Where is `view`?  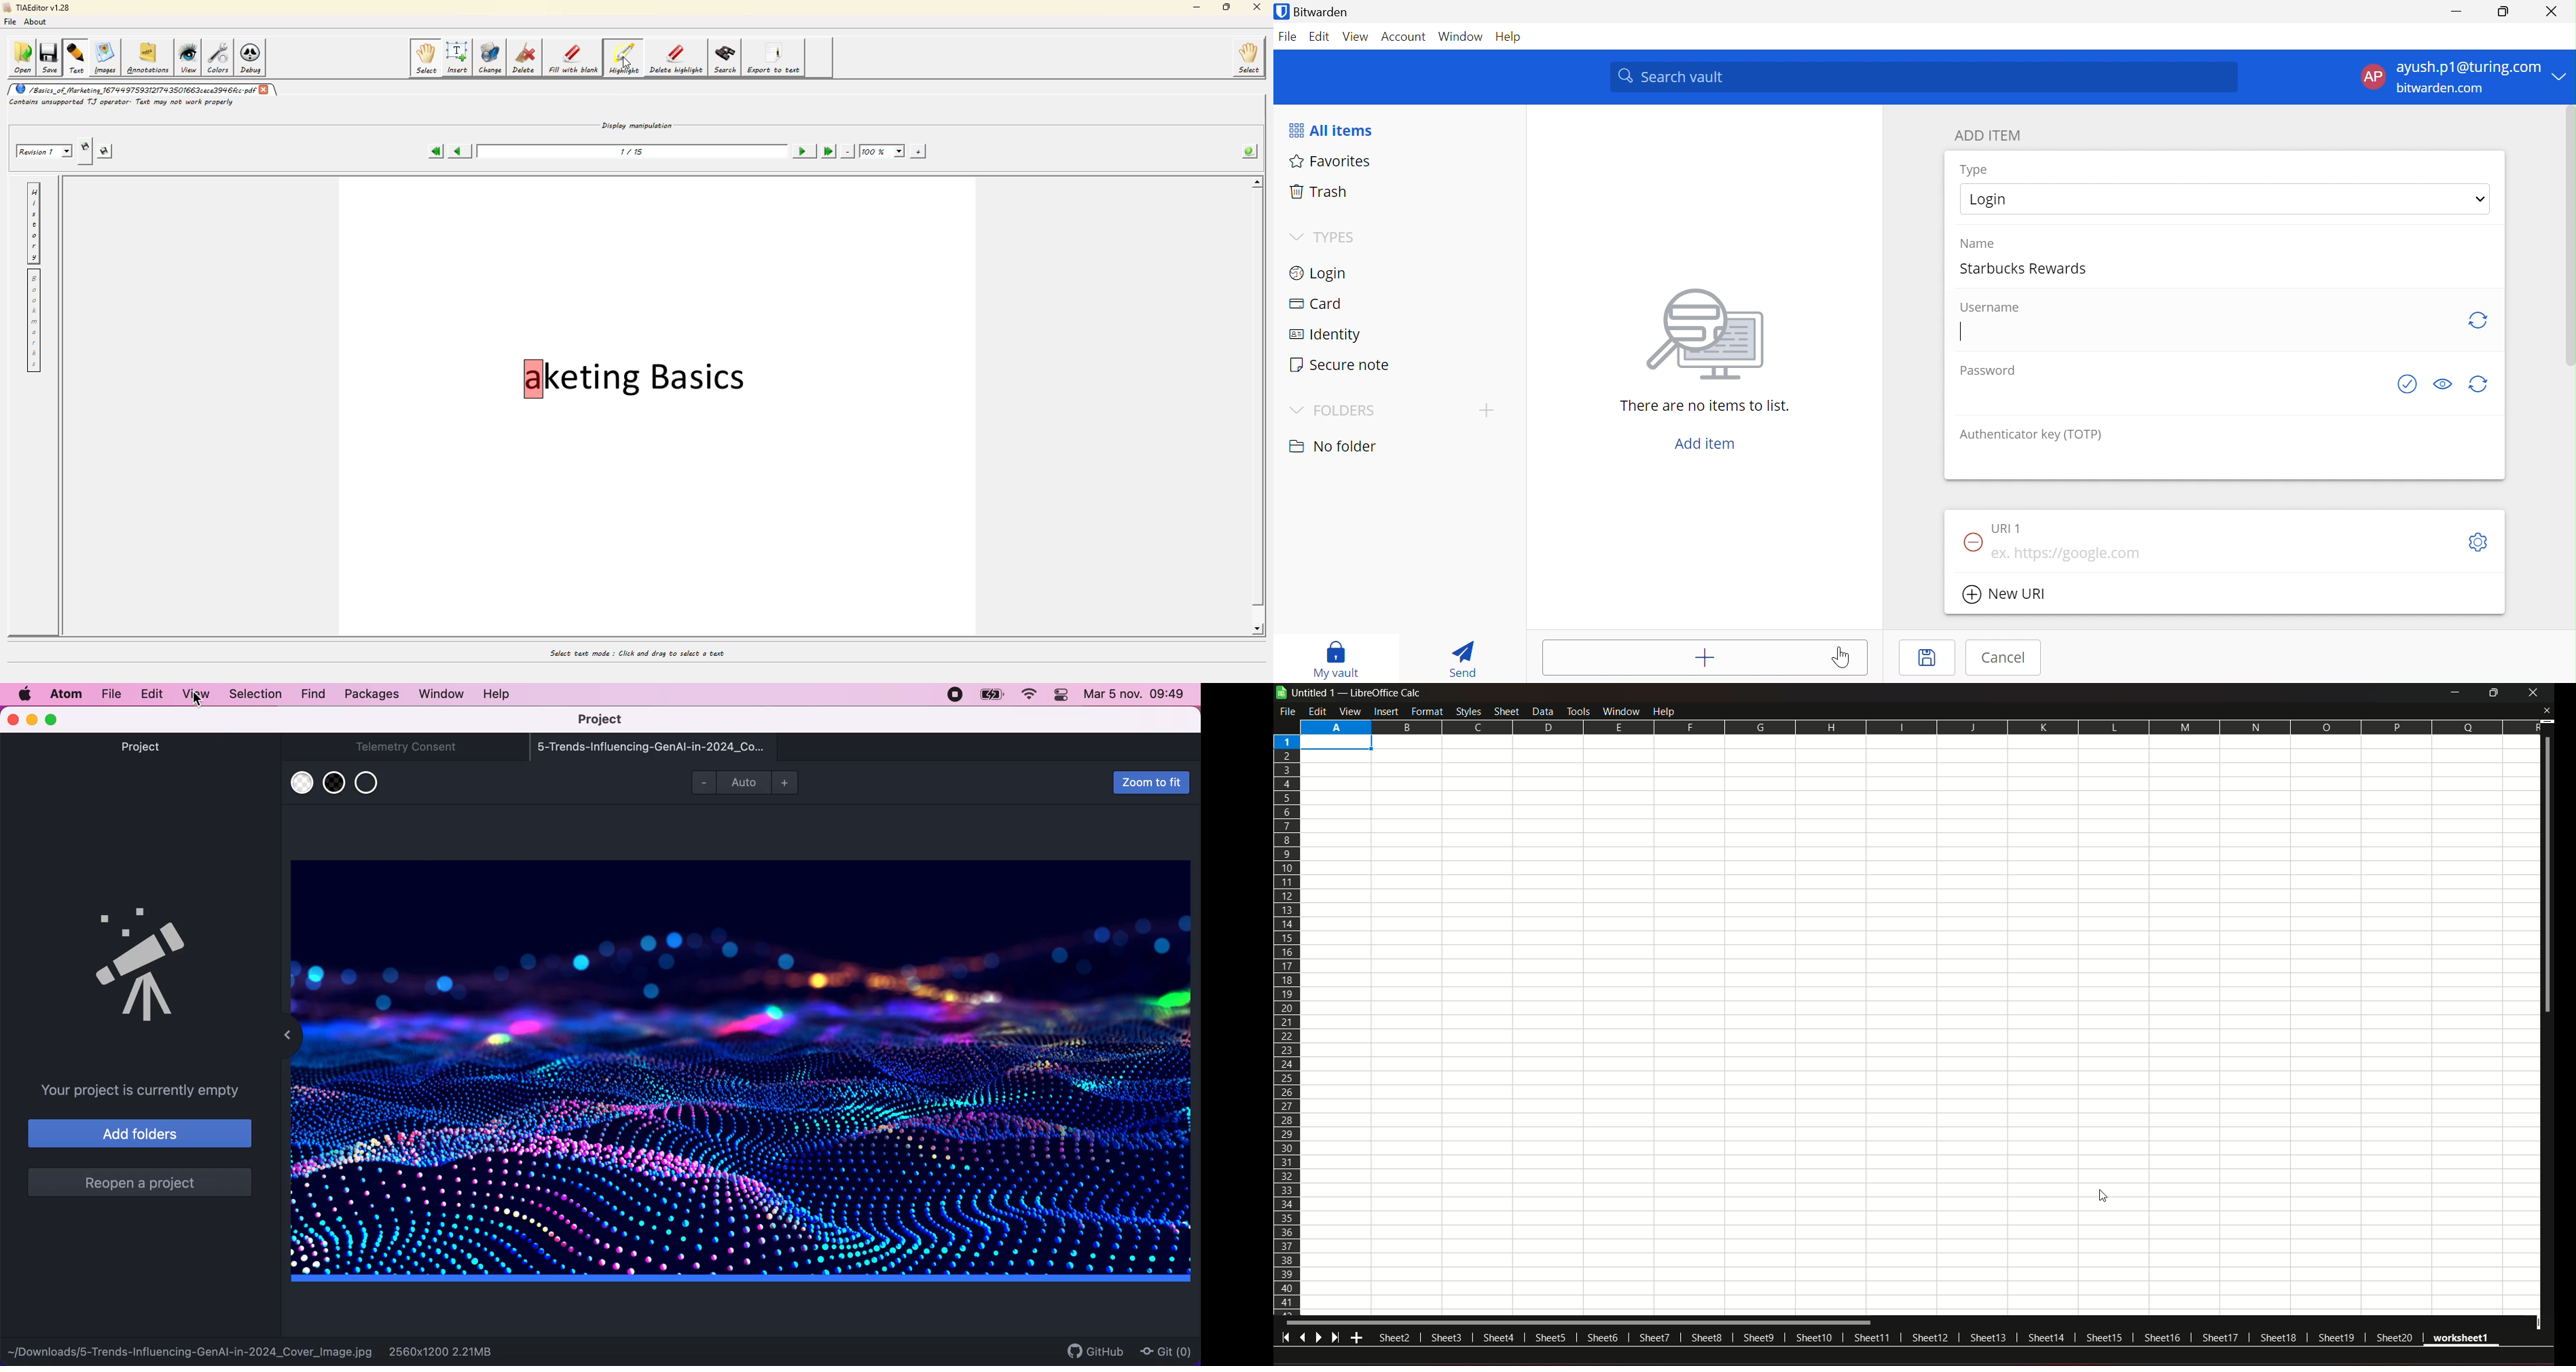 view is located at coordinates (1351, 711).